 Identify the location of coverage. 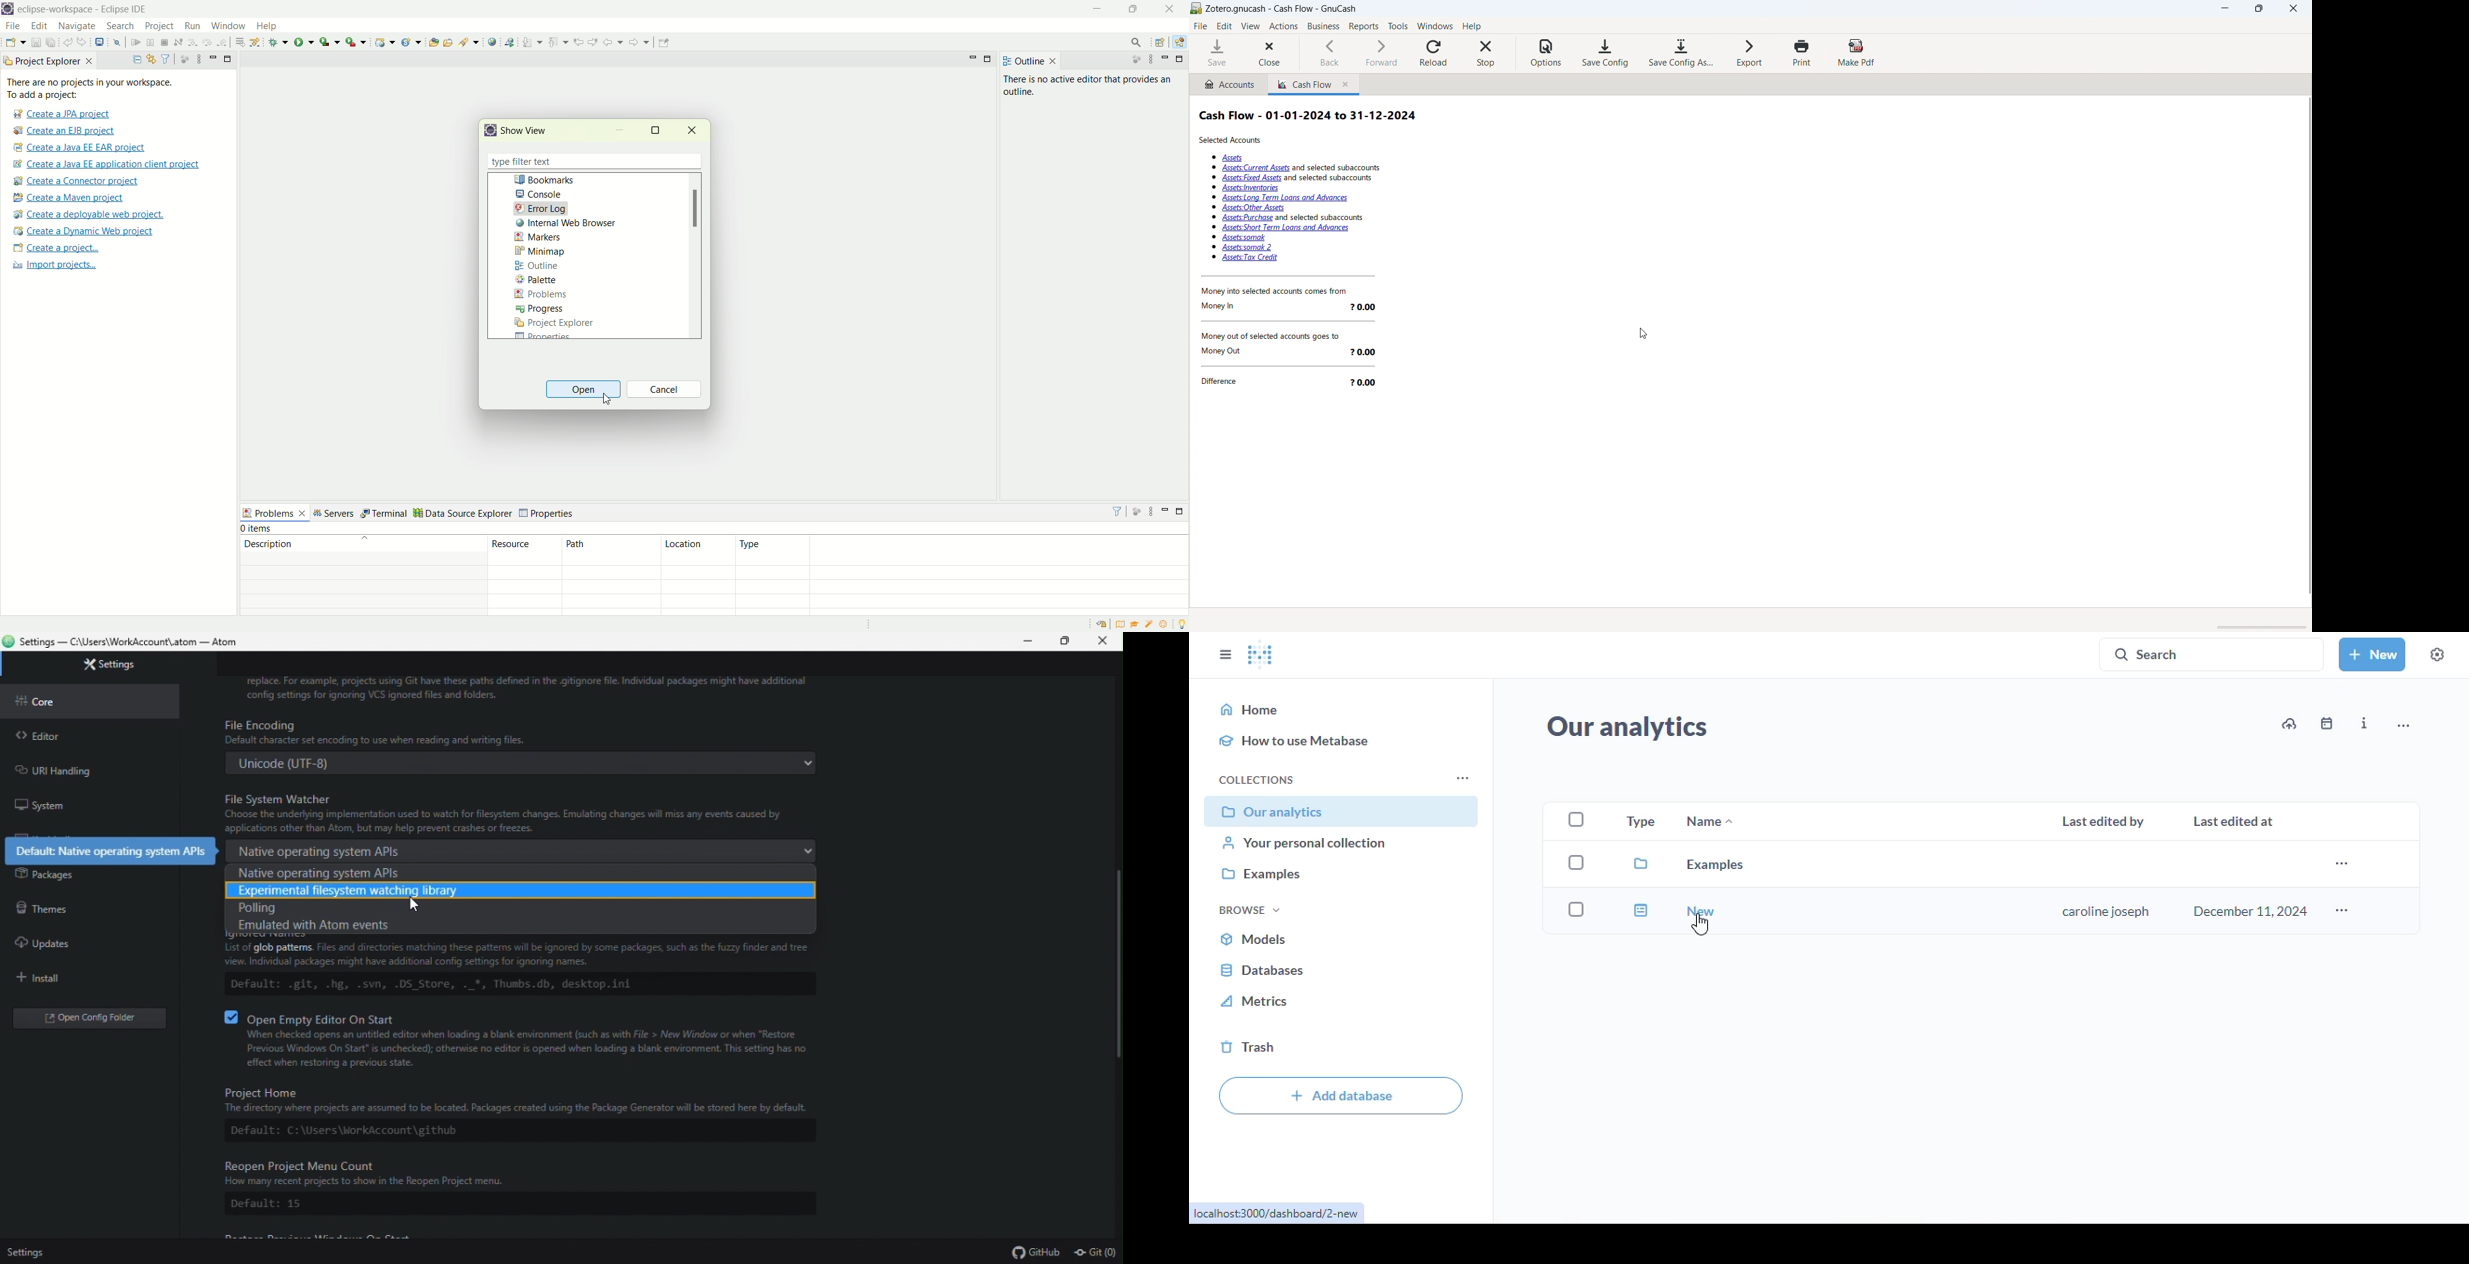
(329, 42).